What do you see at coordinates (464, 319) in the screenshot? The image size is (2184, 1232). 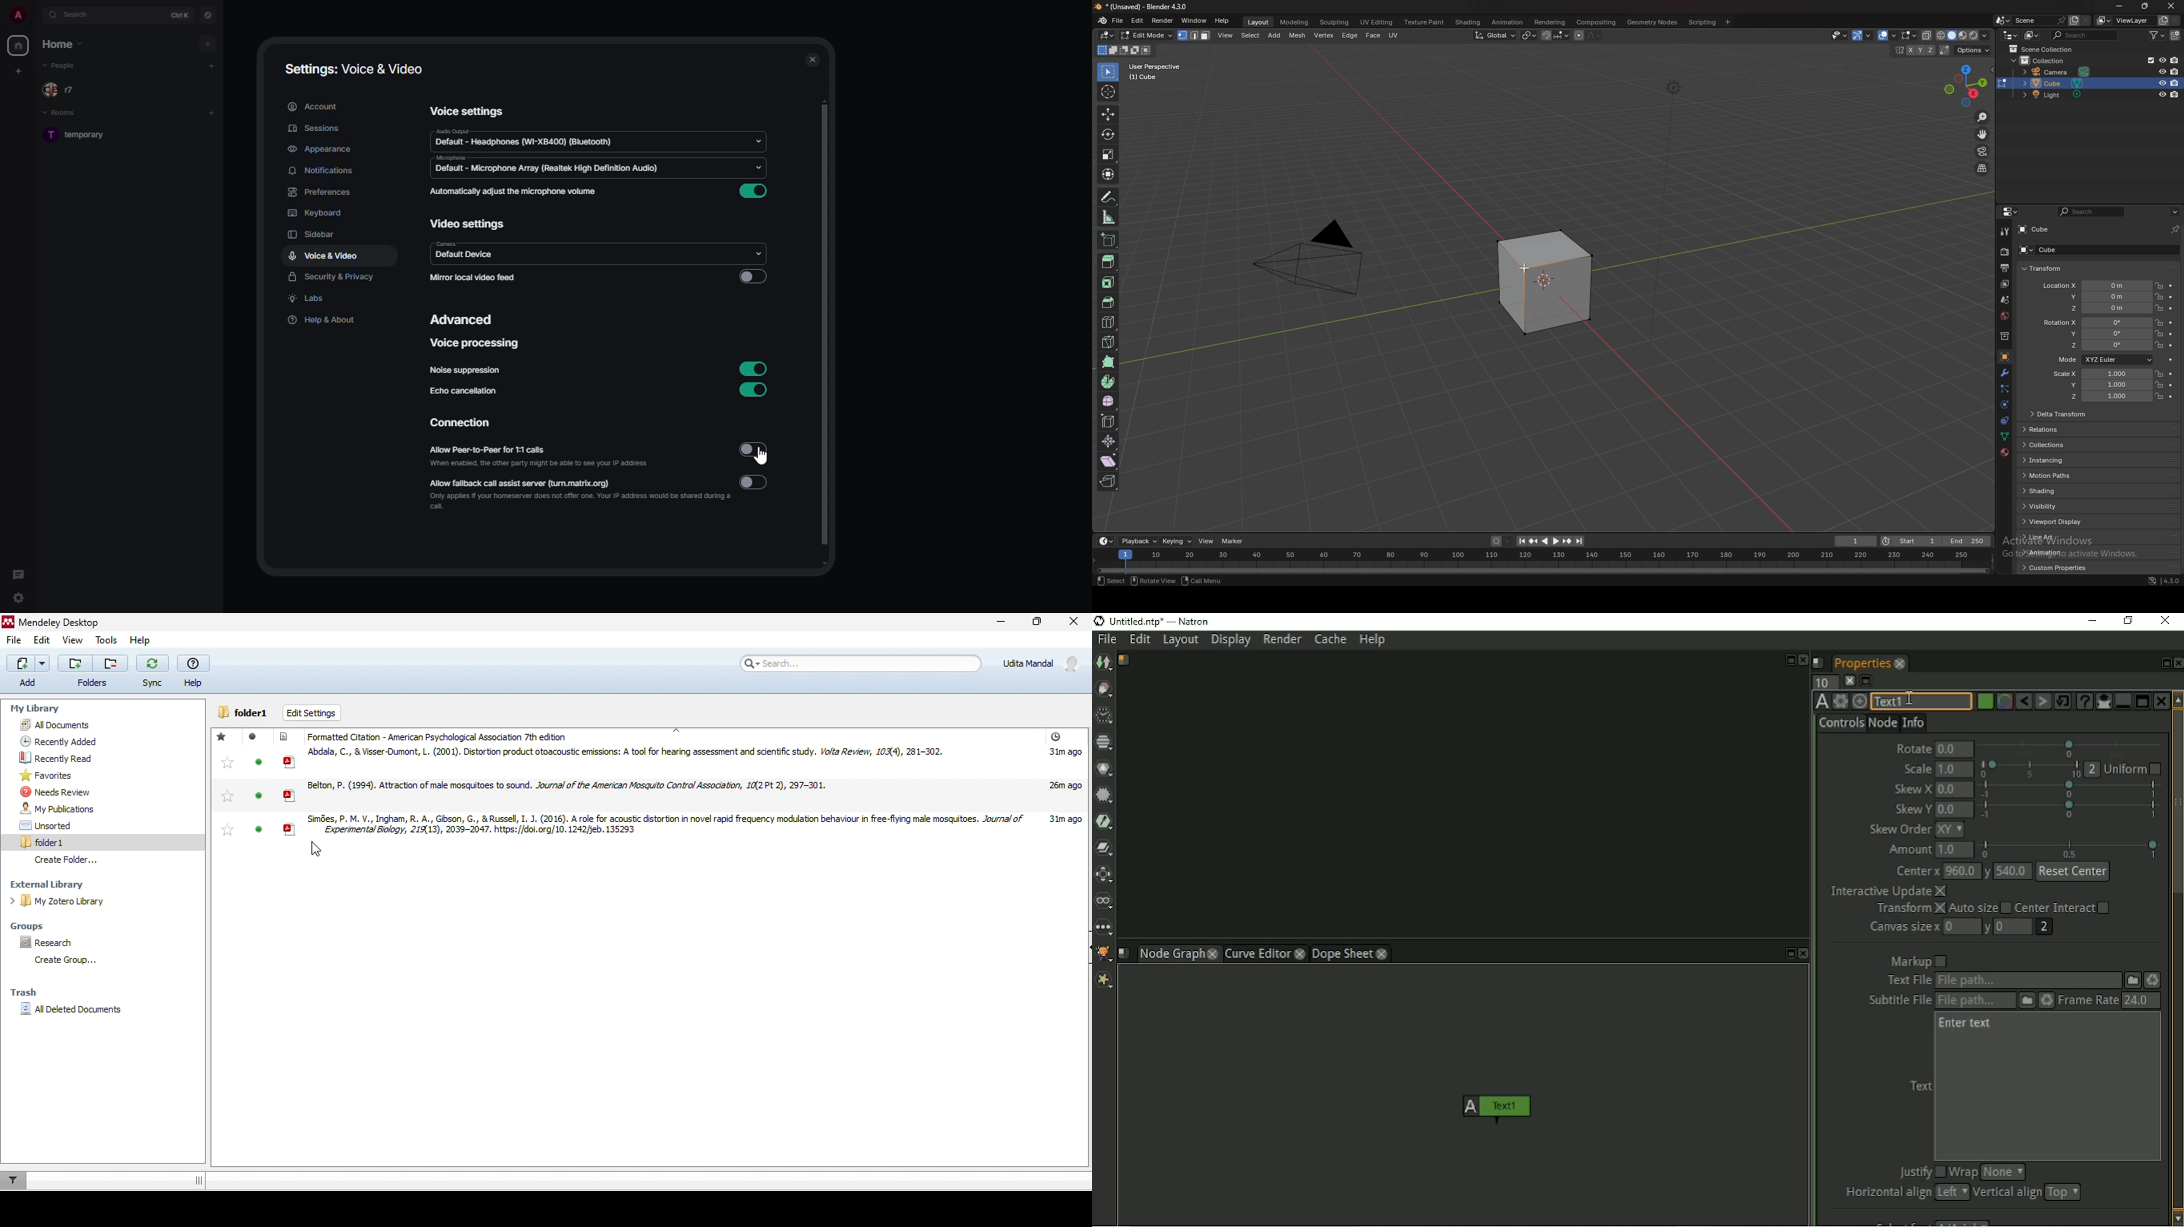 I see `advanced` at bounding box center [464, 319].